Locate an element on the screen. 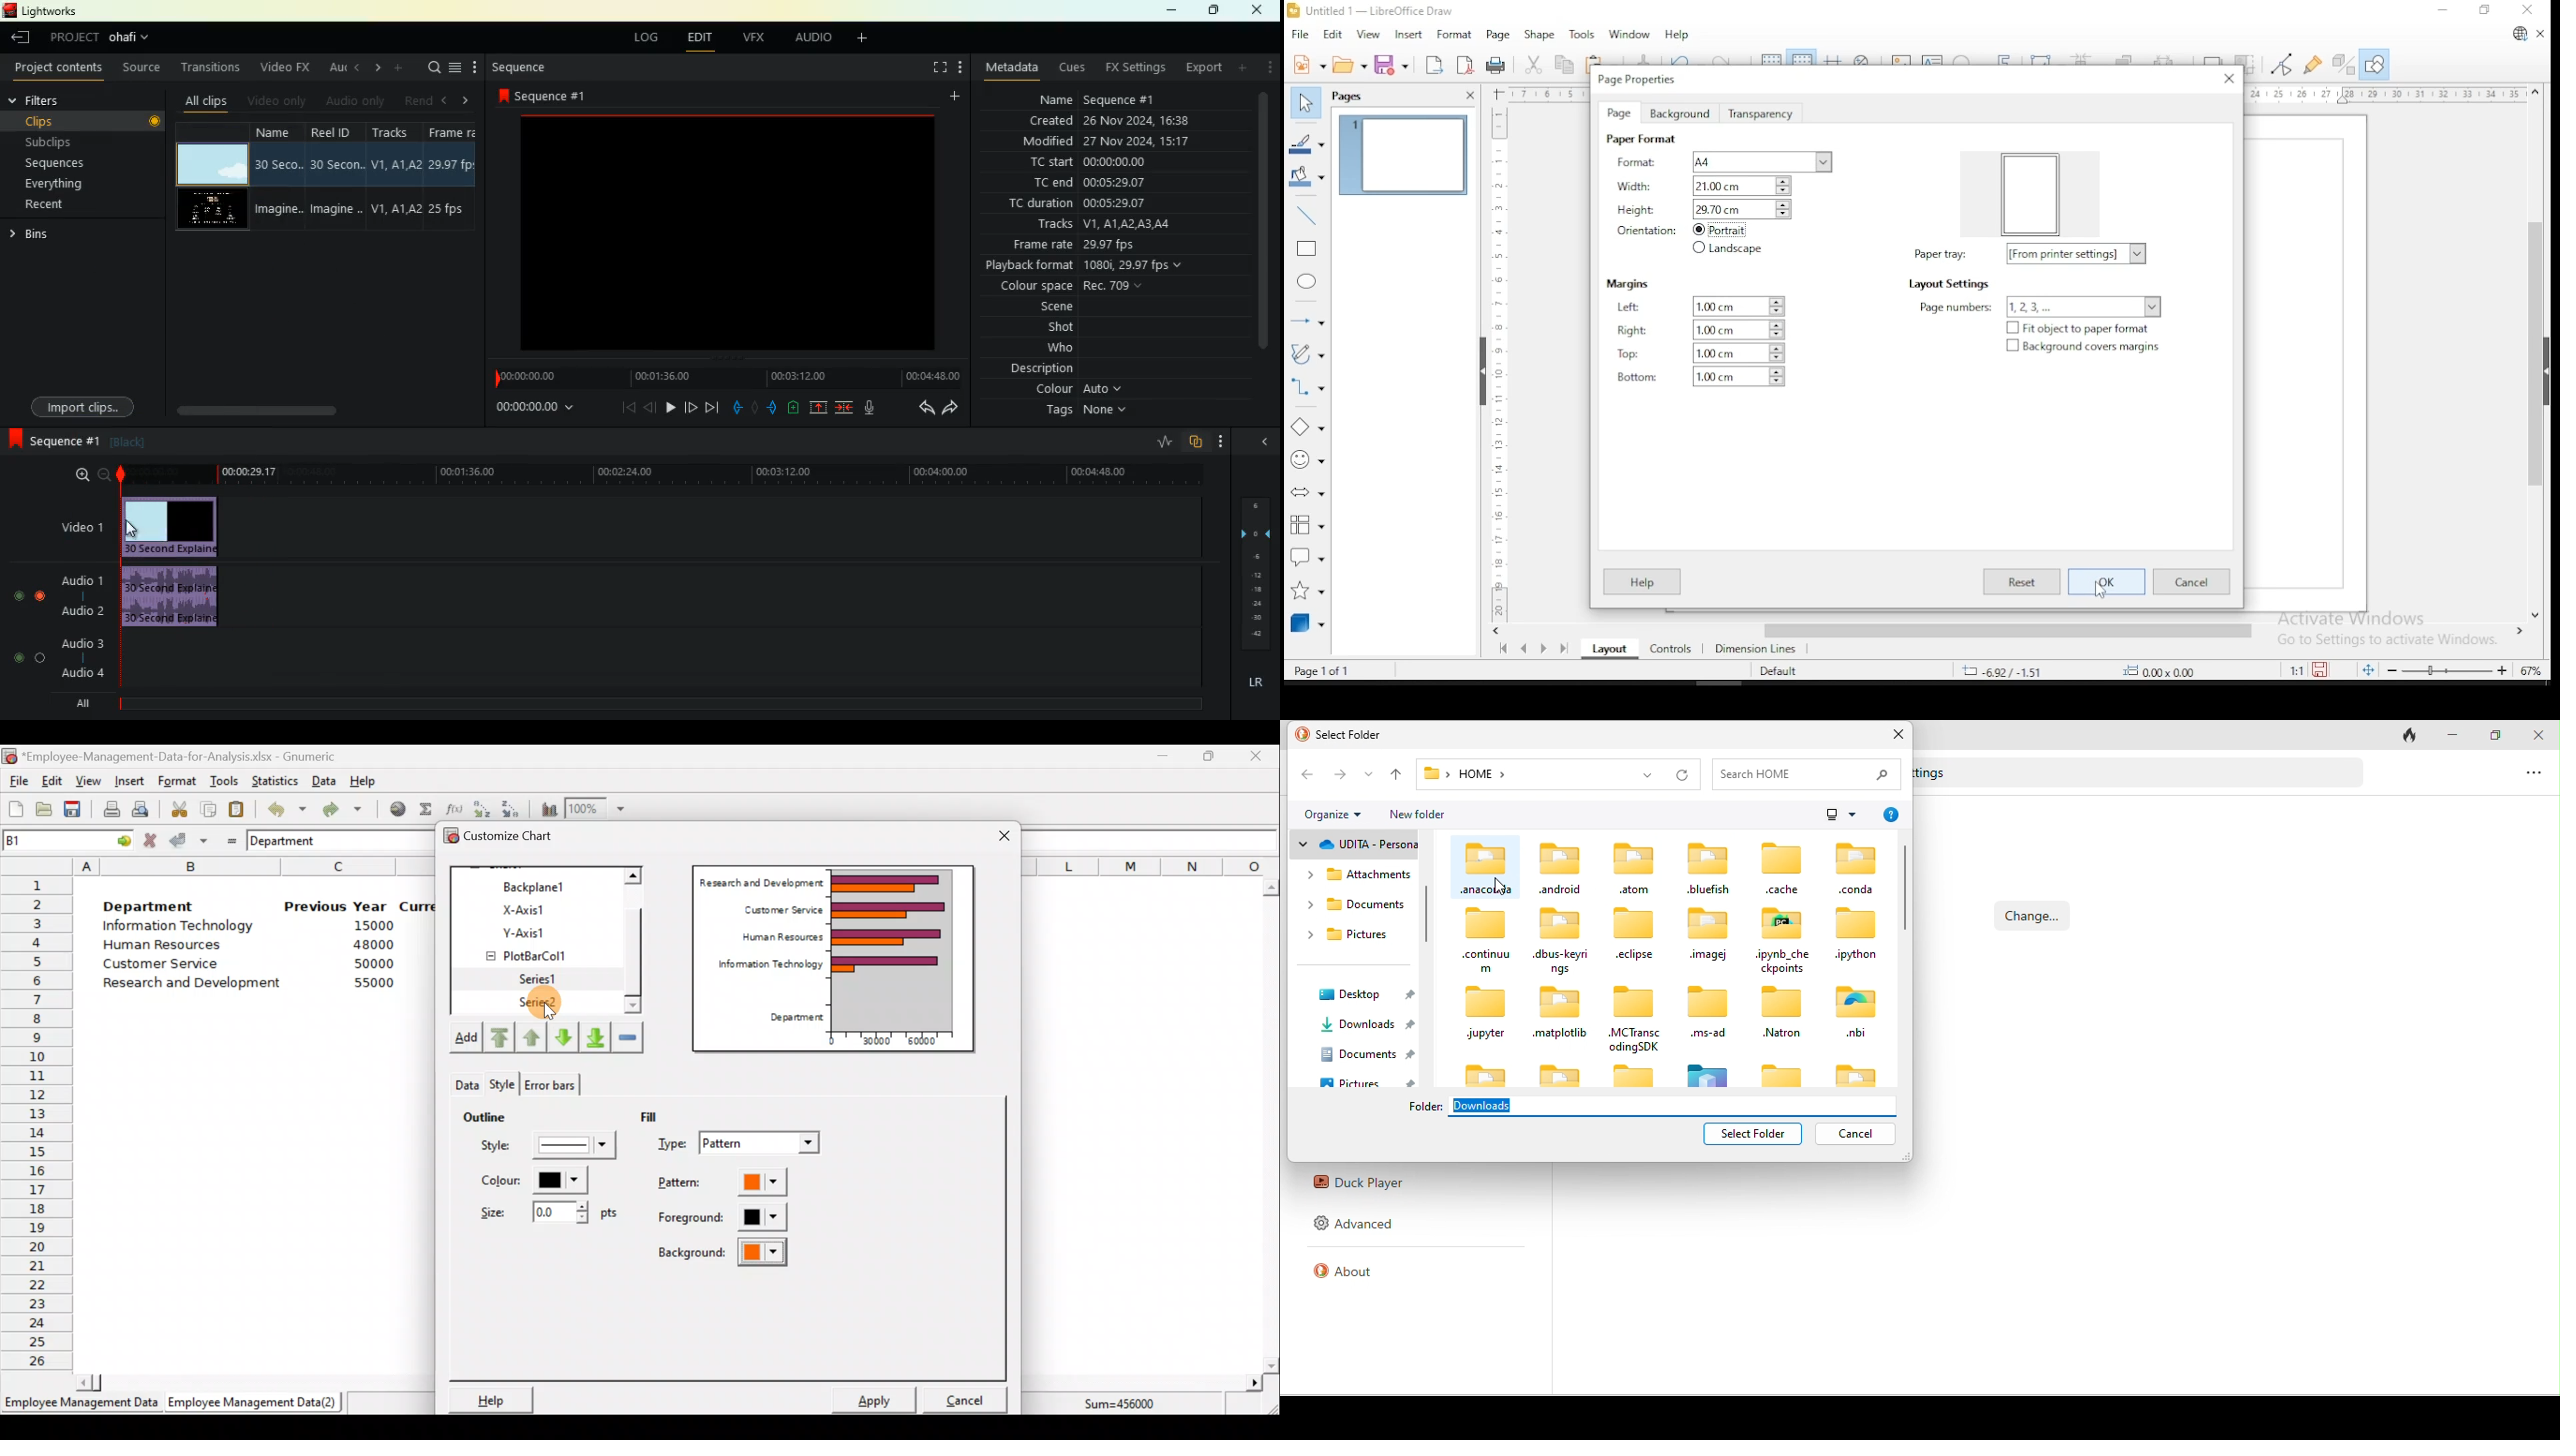  Cancel is located at coordinates (969, 1396).